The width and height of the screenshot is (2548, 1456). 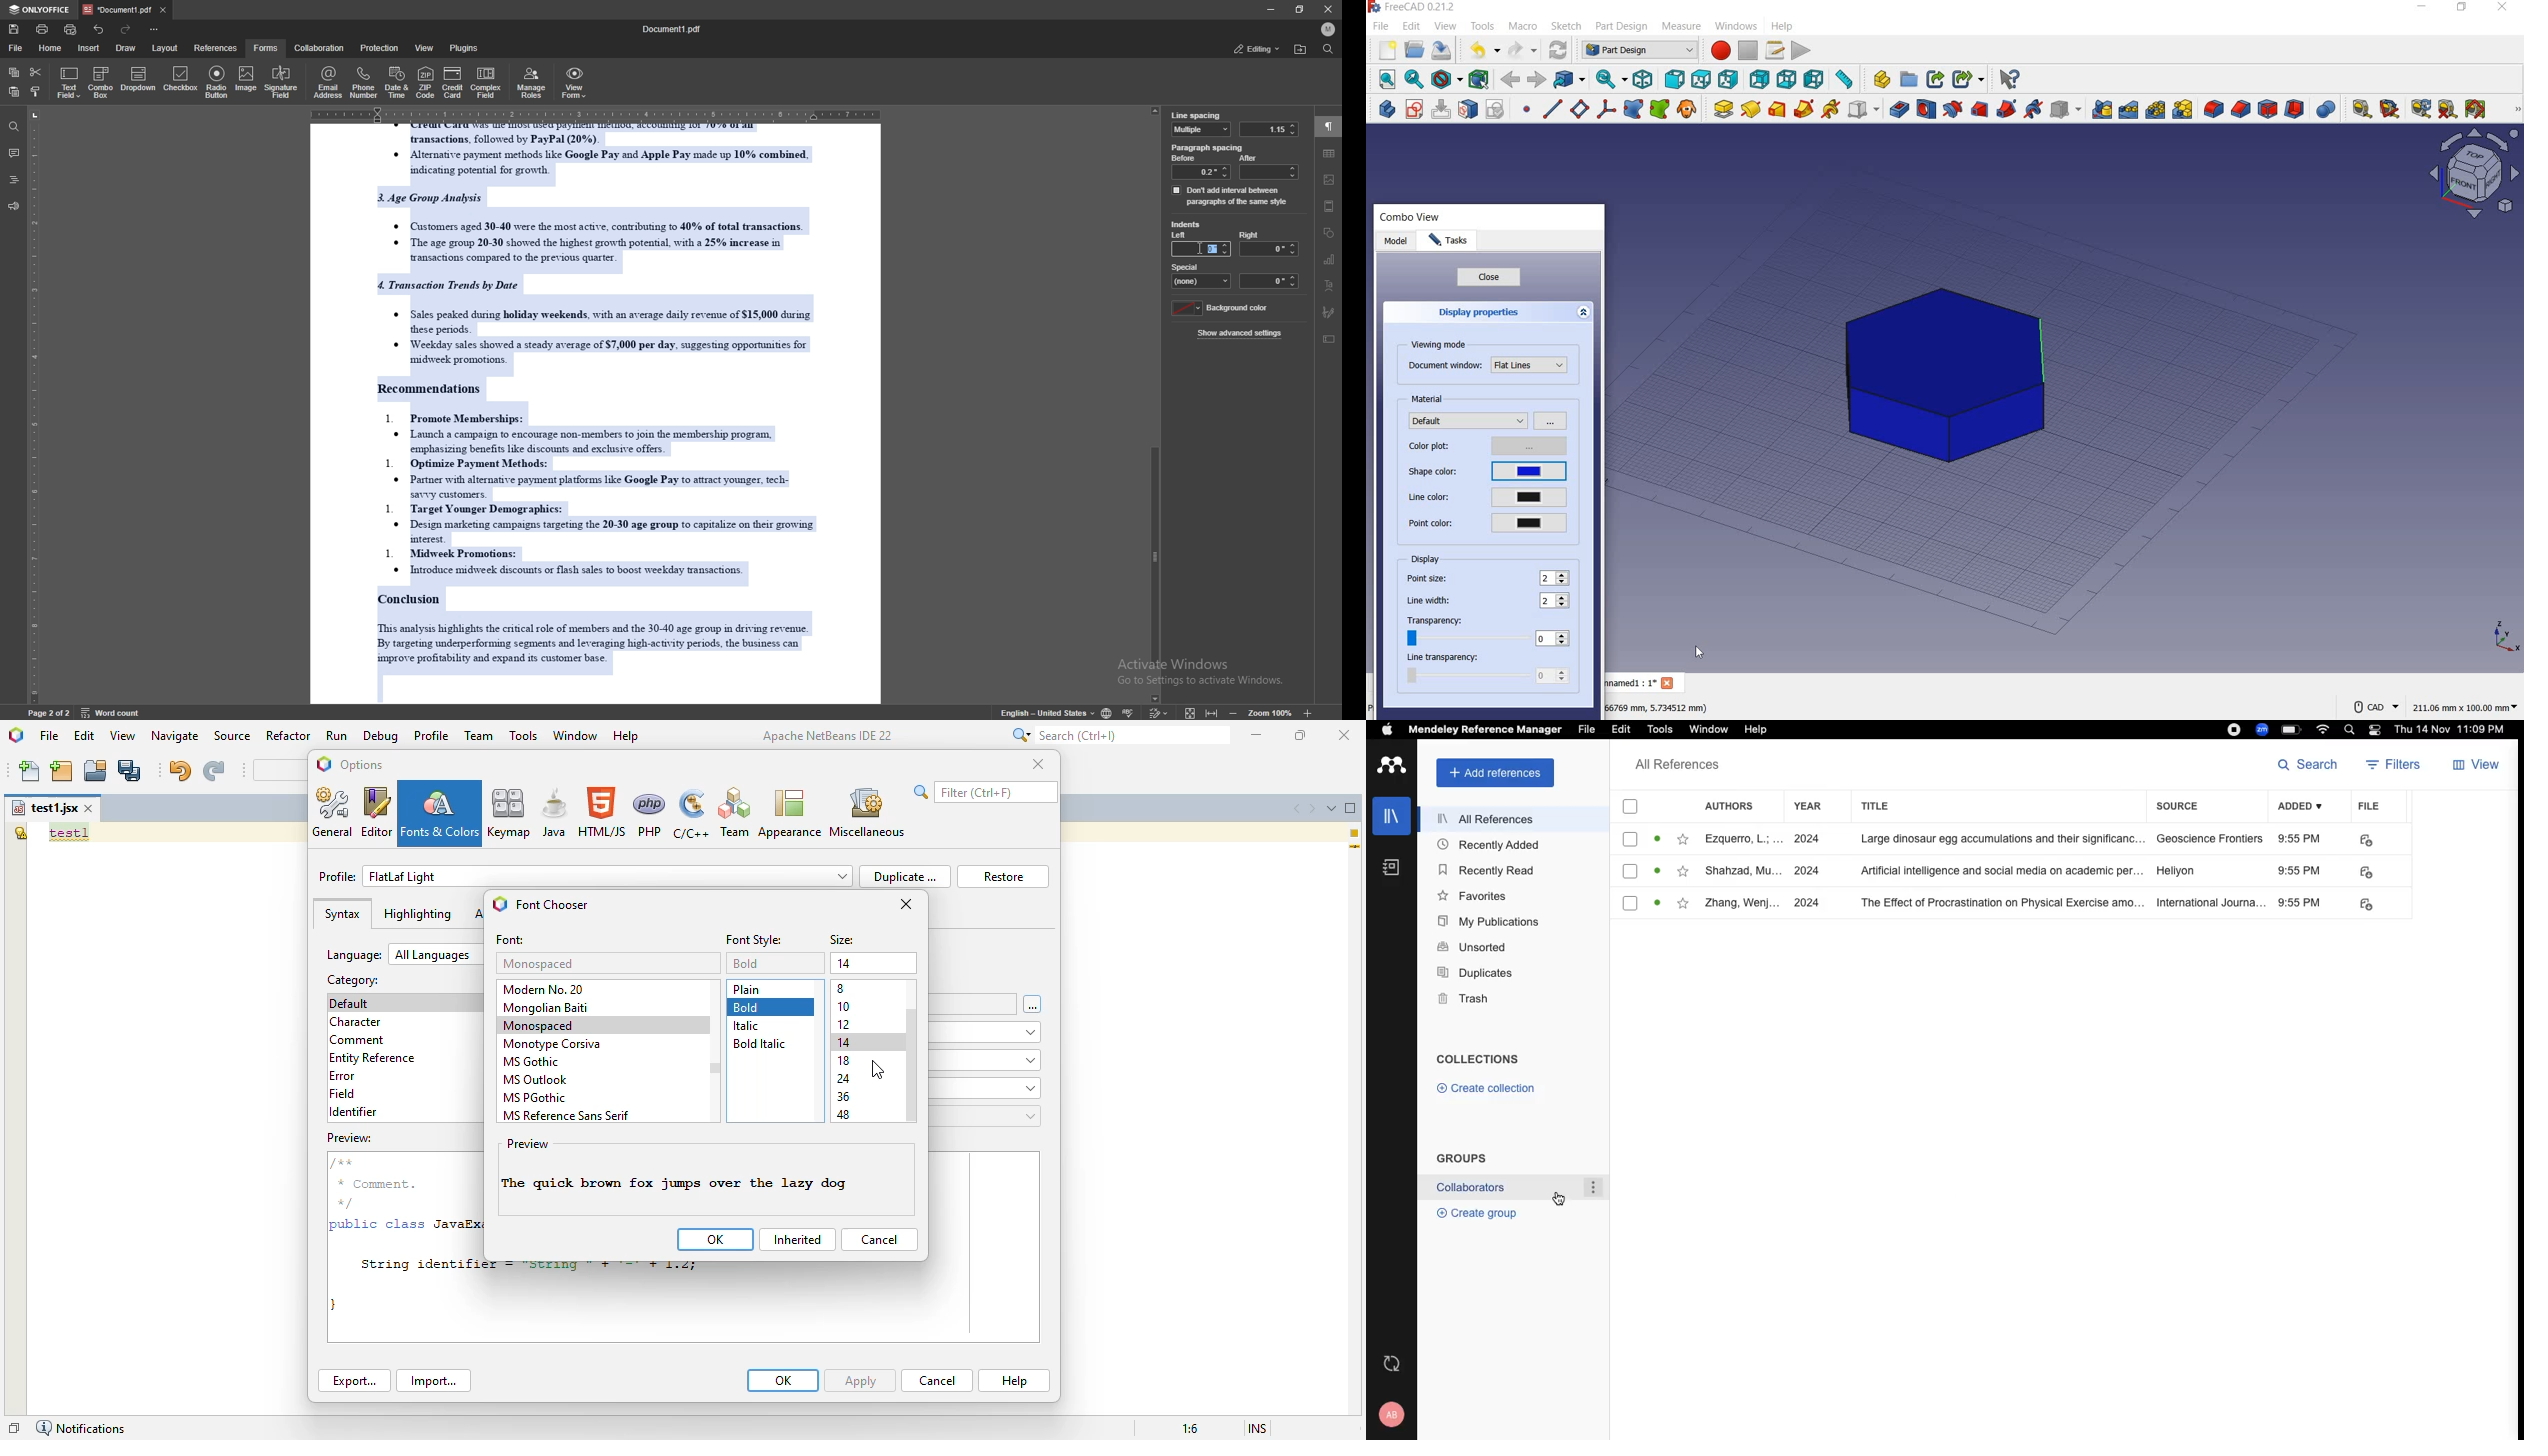 I want to click on 14, so click(x=846, y=1043).